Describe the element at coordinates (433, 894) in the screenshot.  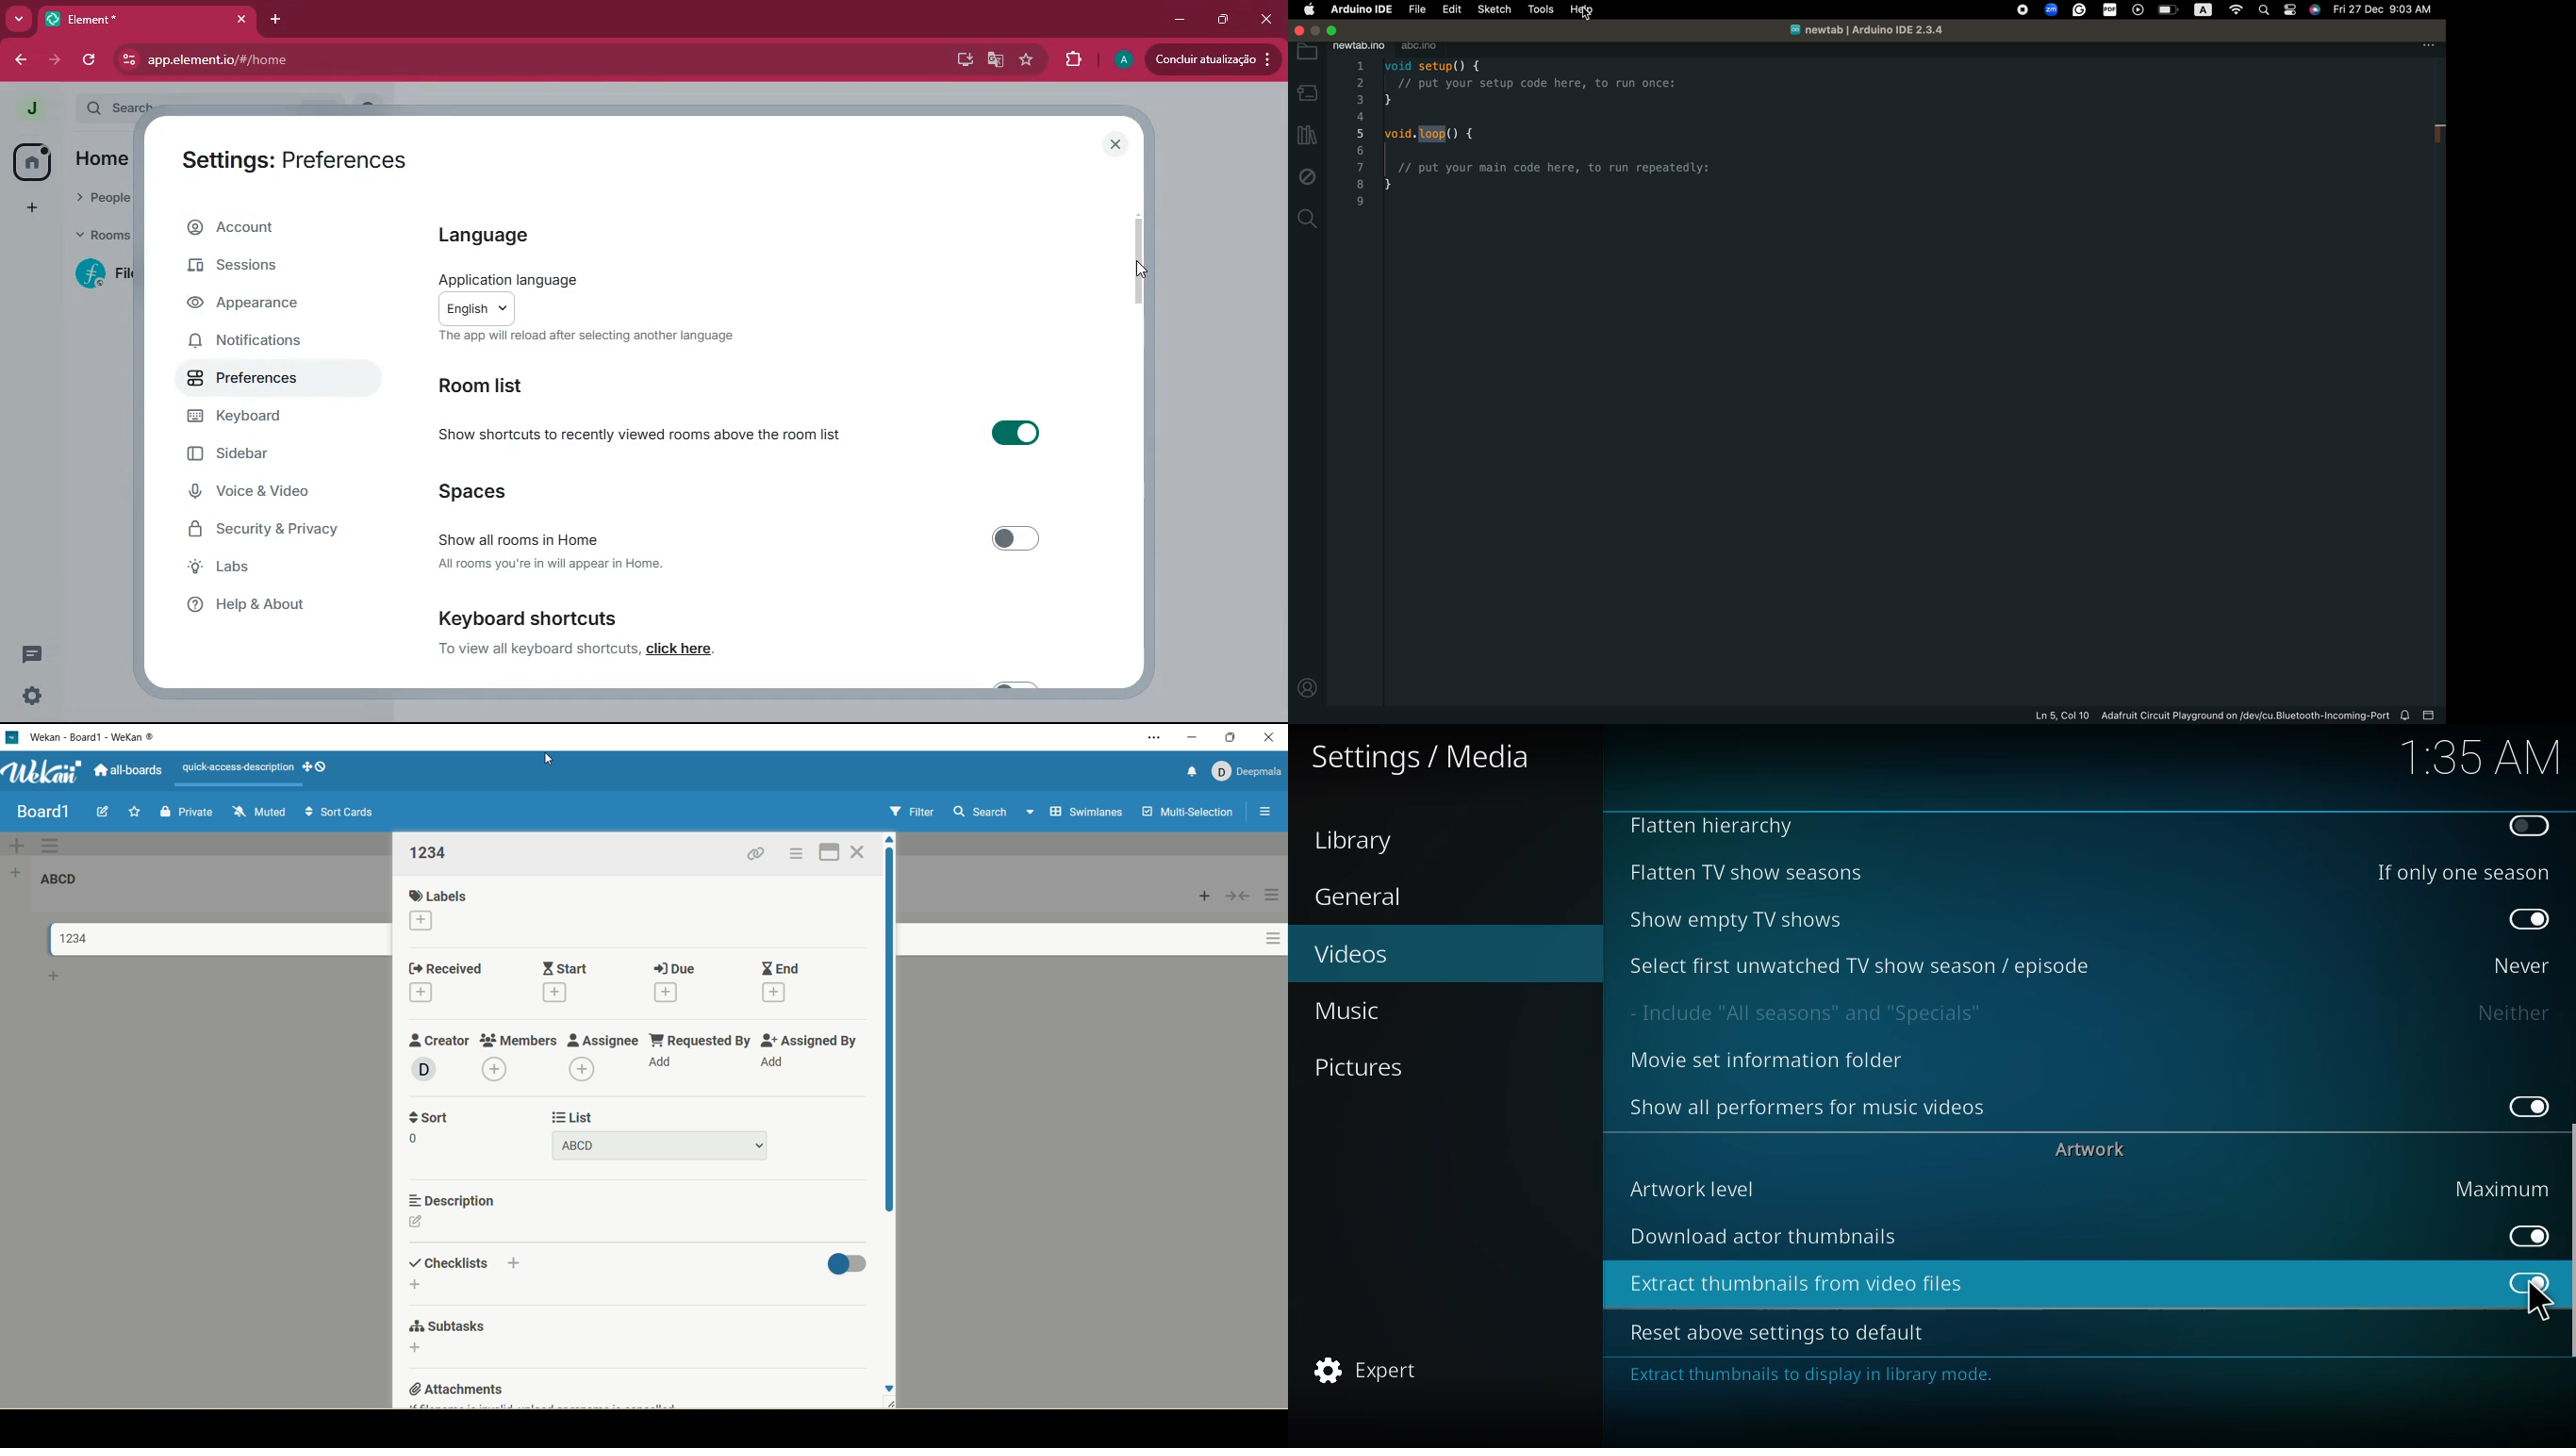
I see `labels` at that location.